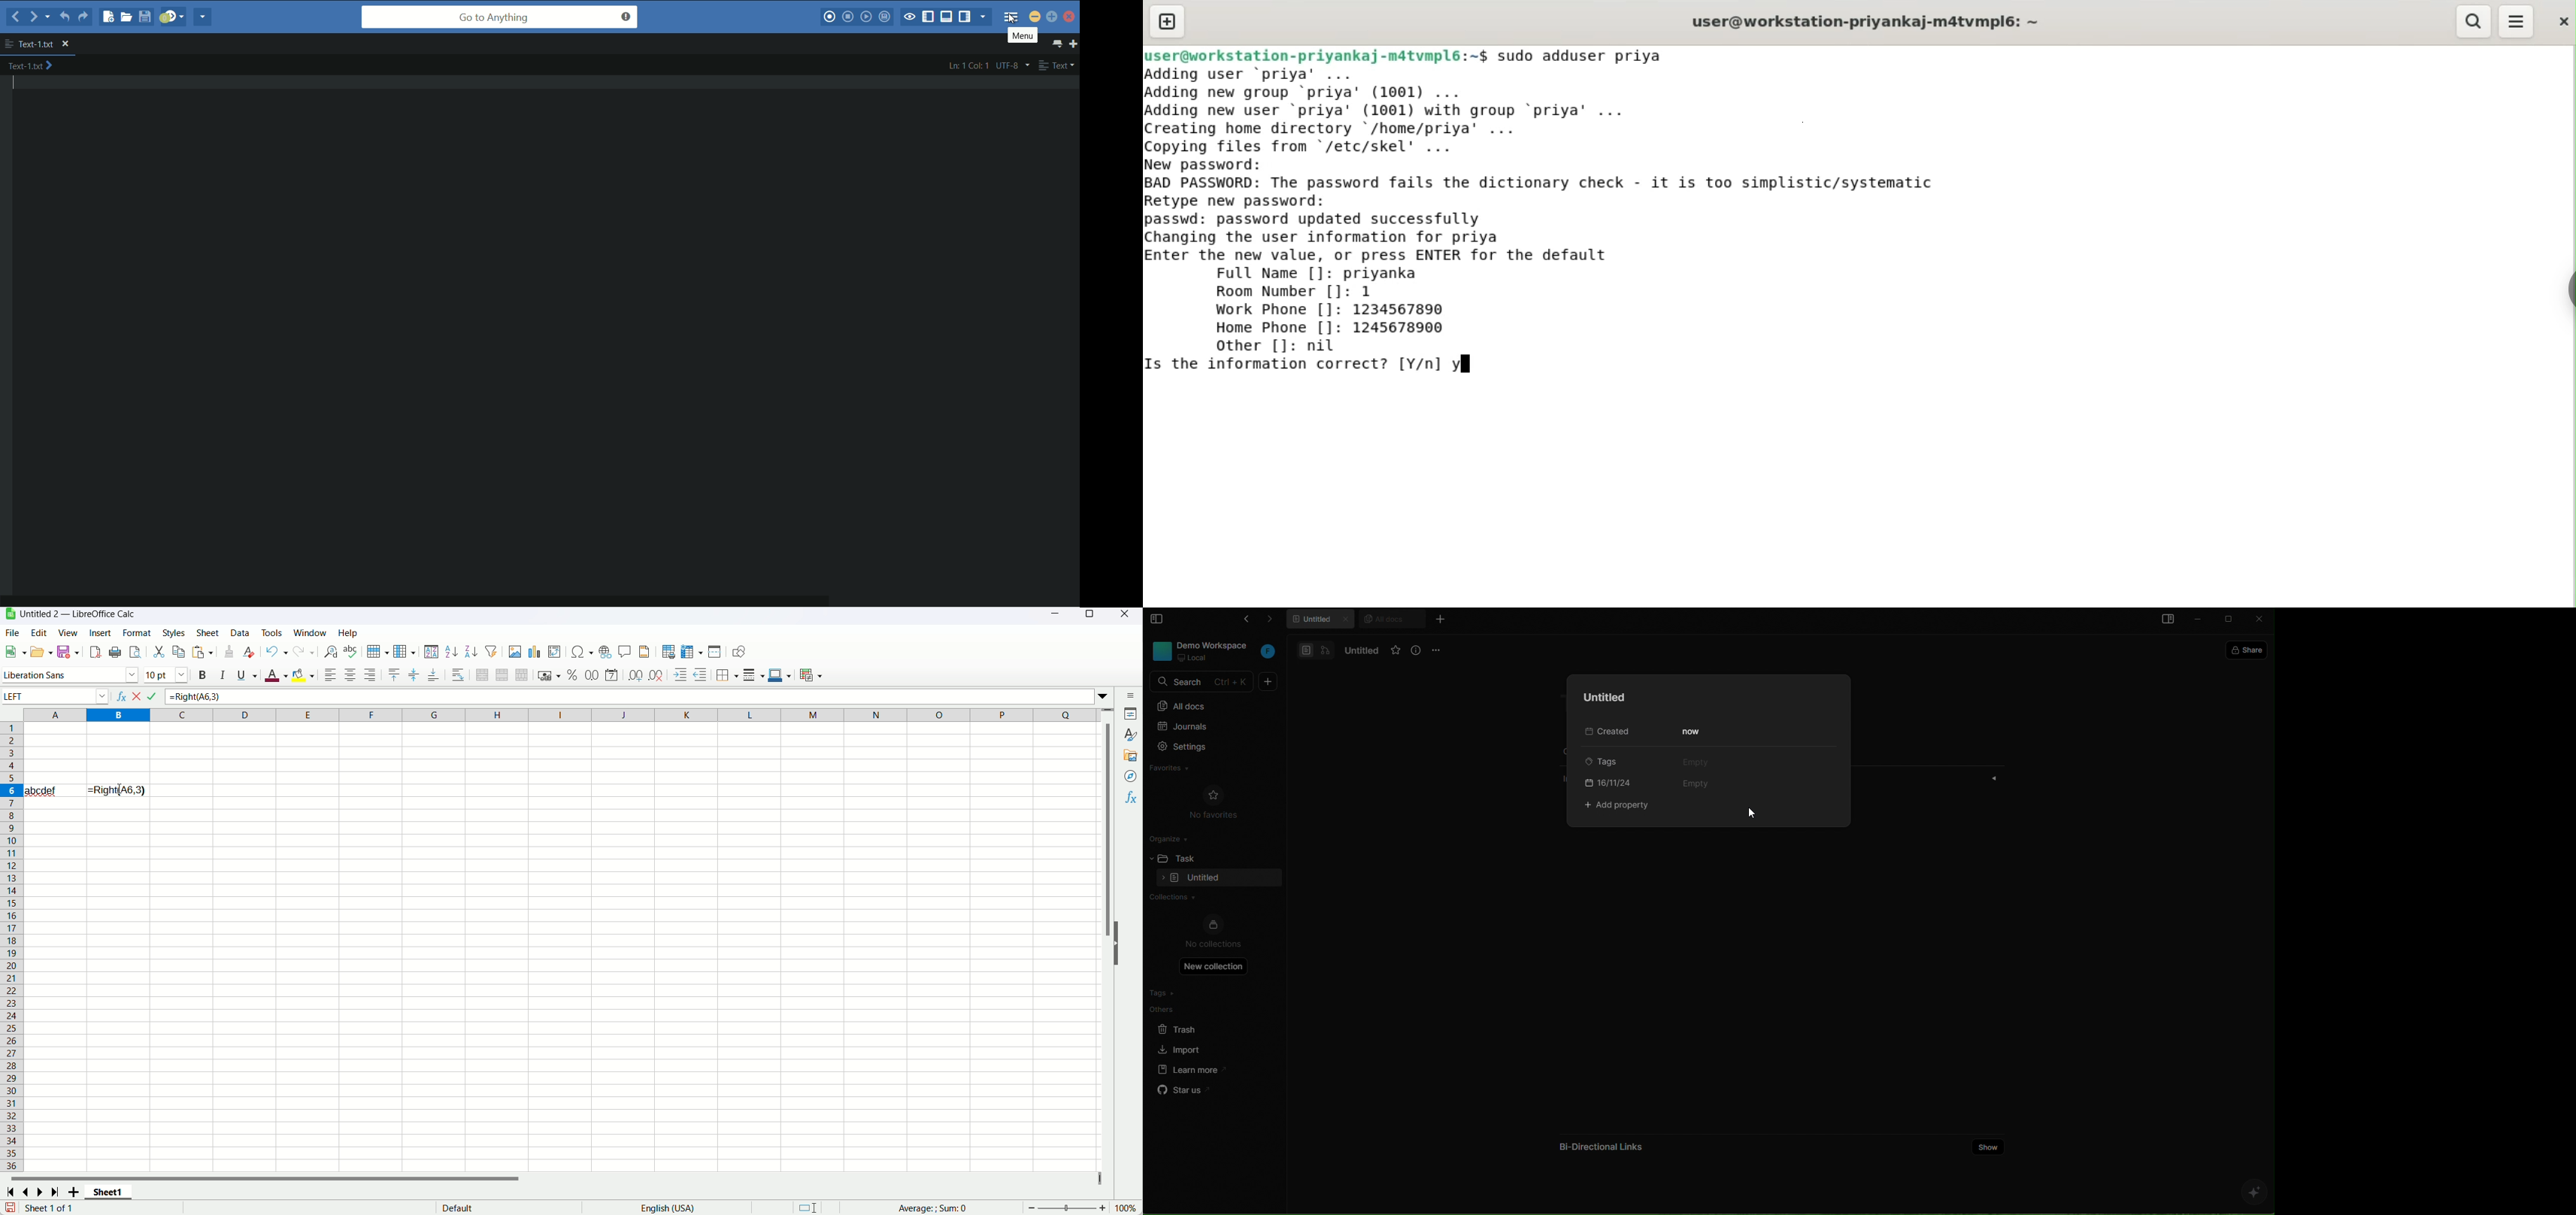 Image resolution: width=2576 pixels, height=1232 pixels. I want to click on local, so click(1194, 658).